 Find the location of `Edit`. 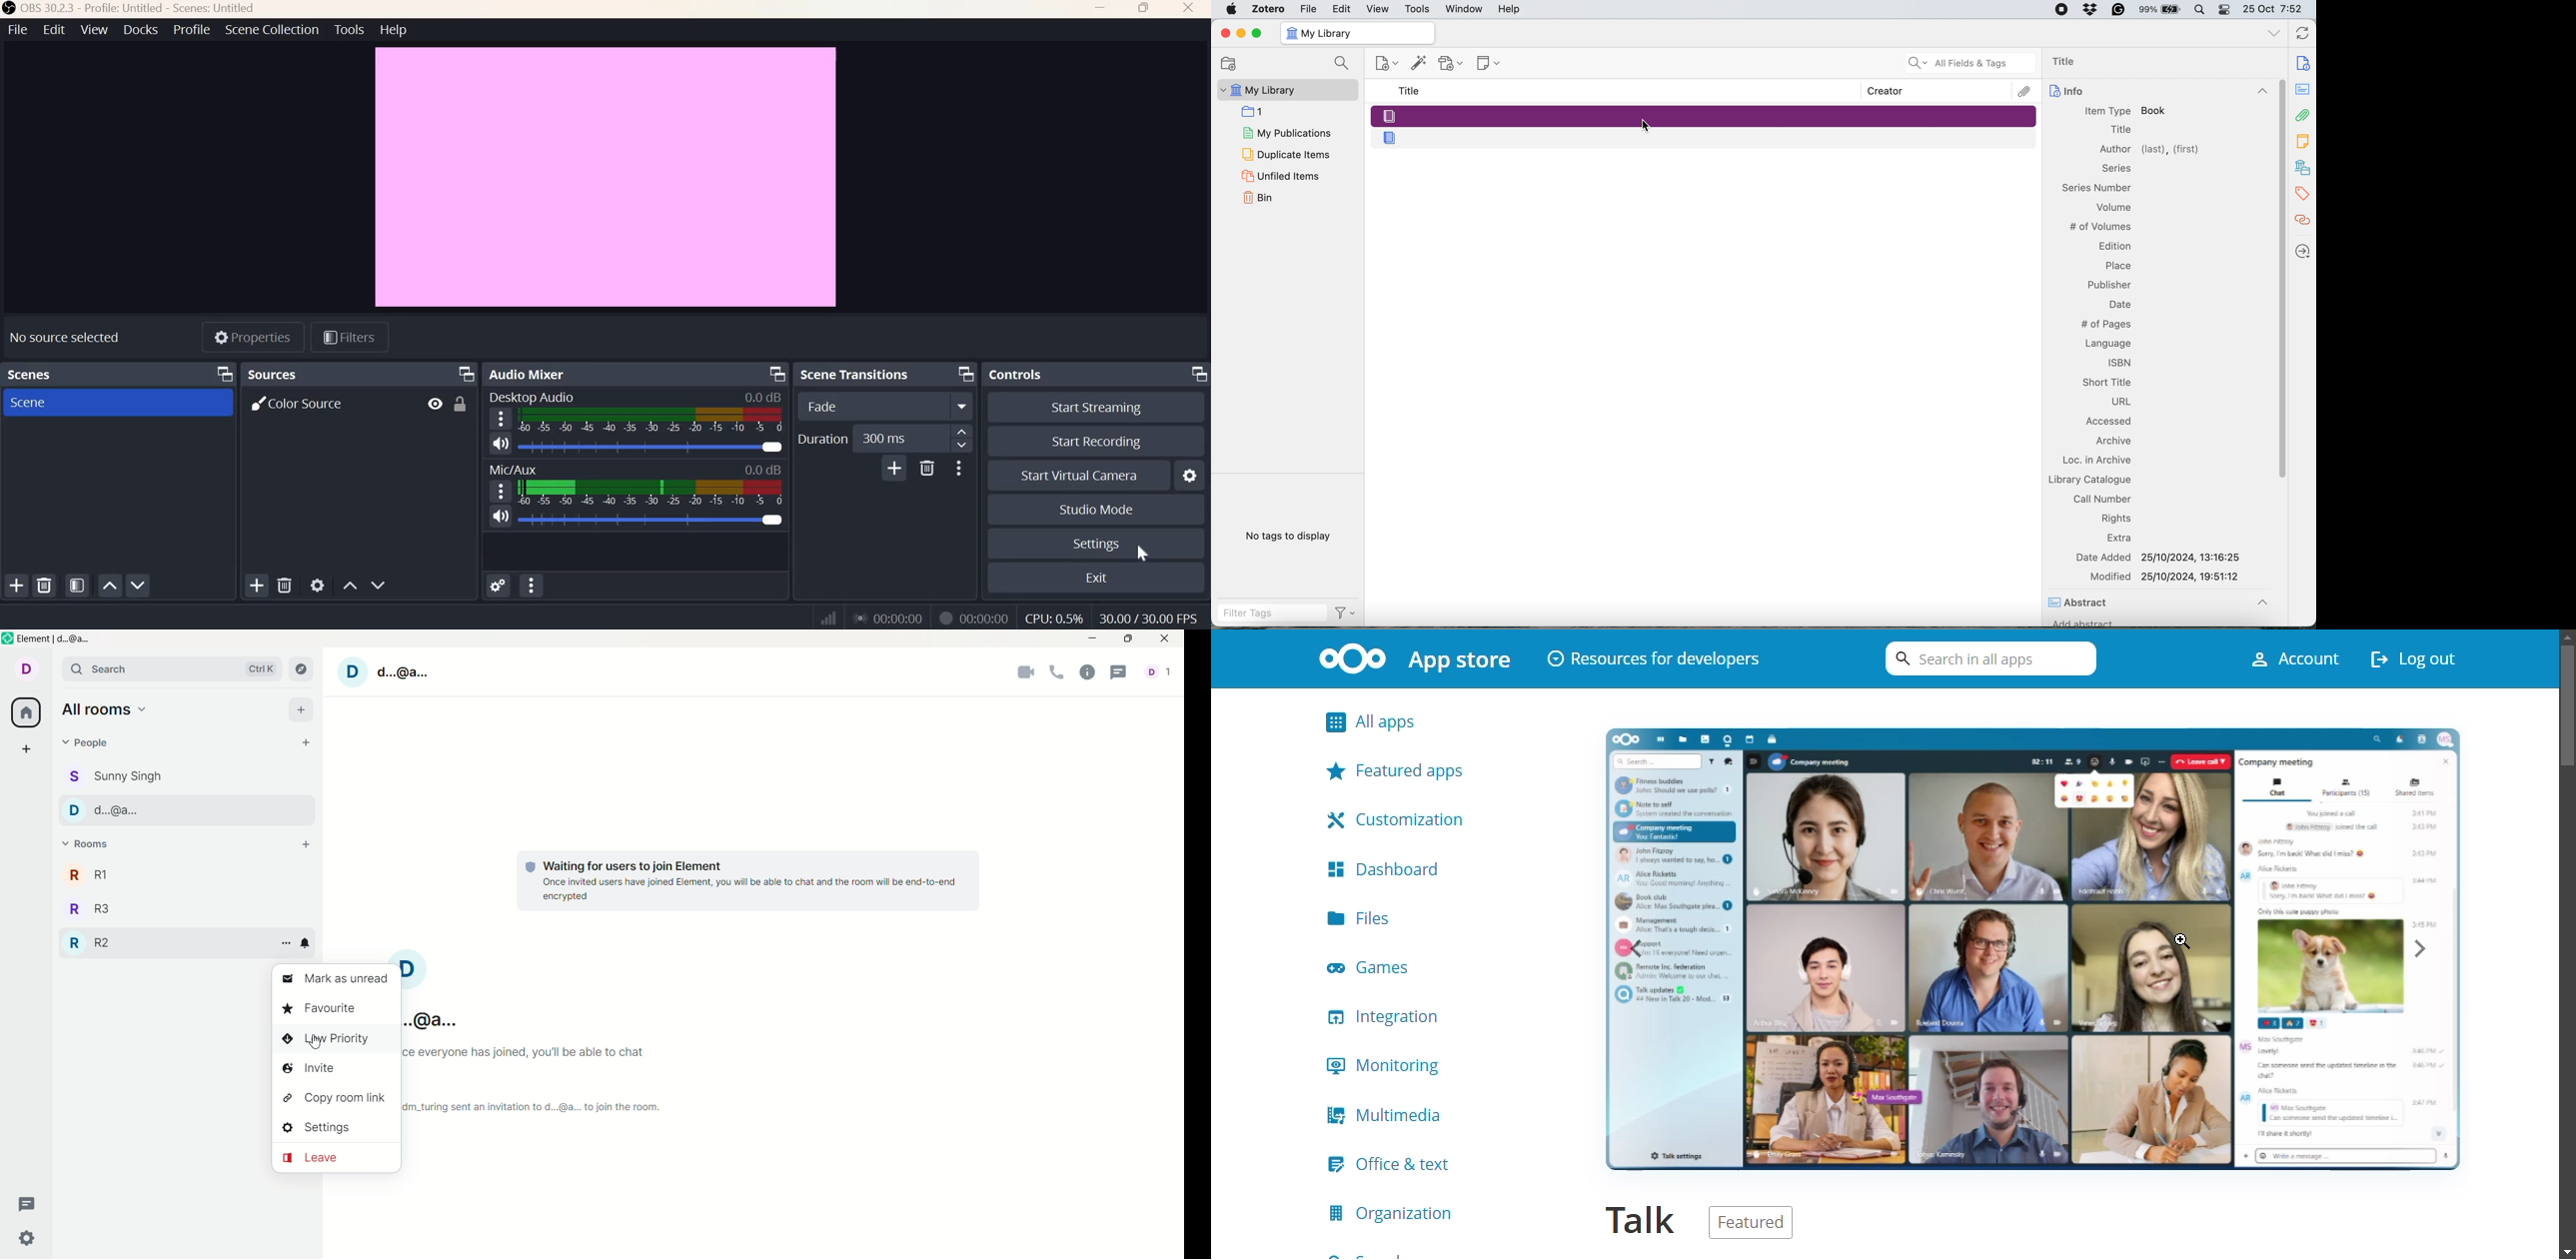

Edit is located at coordinates (52, 30).